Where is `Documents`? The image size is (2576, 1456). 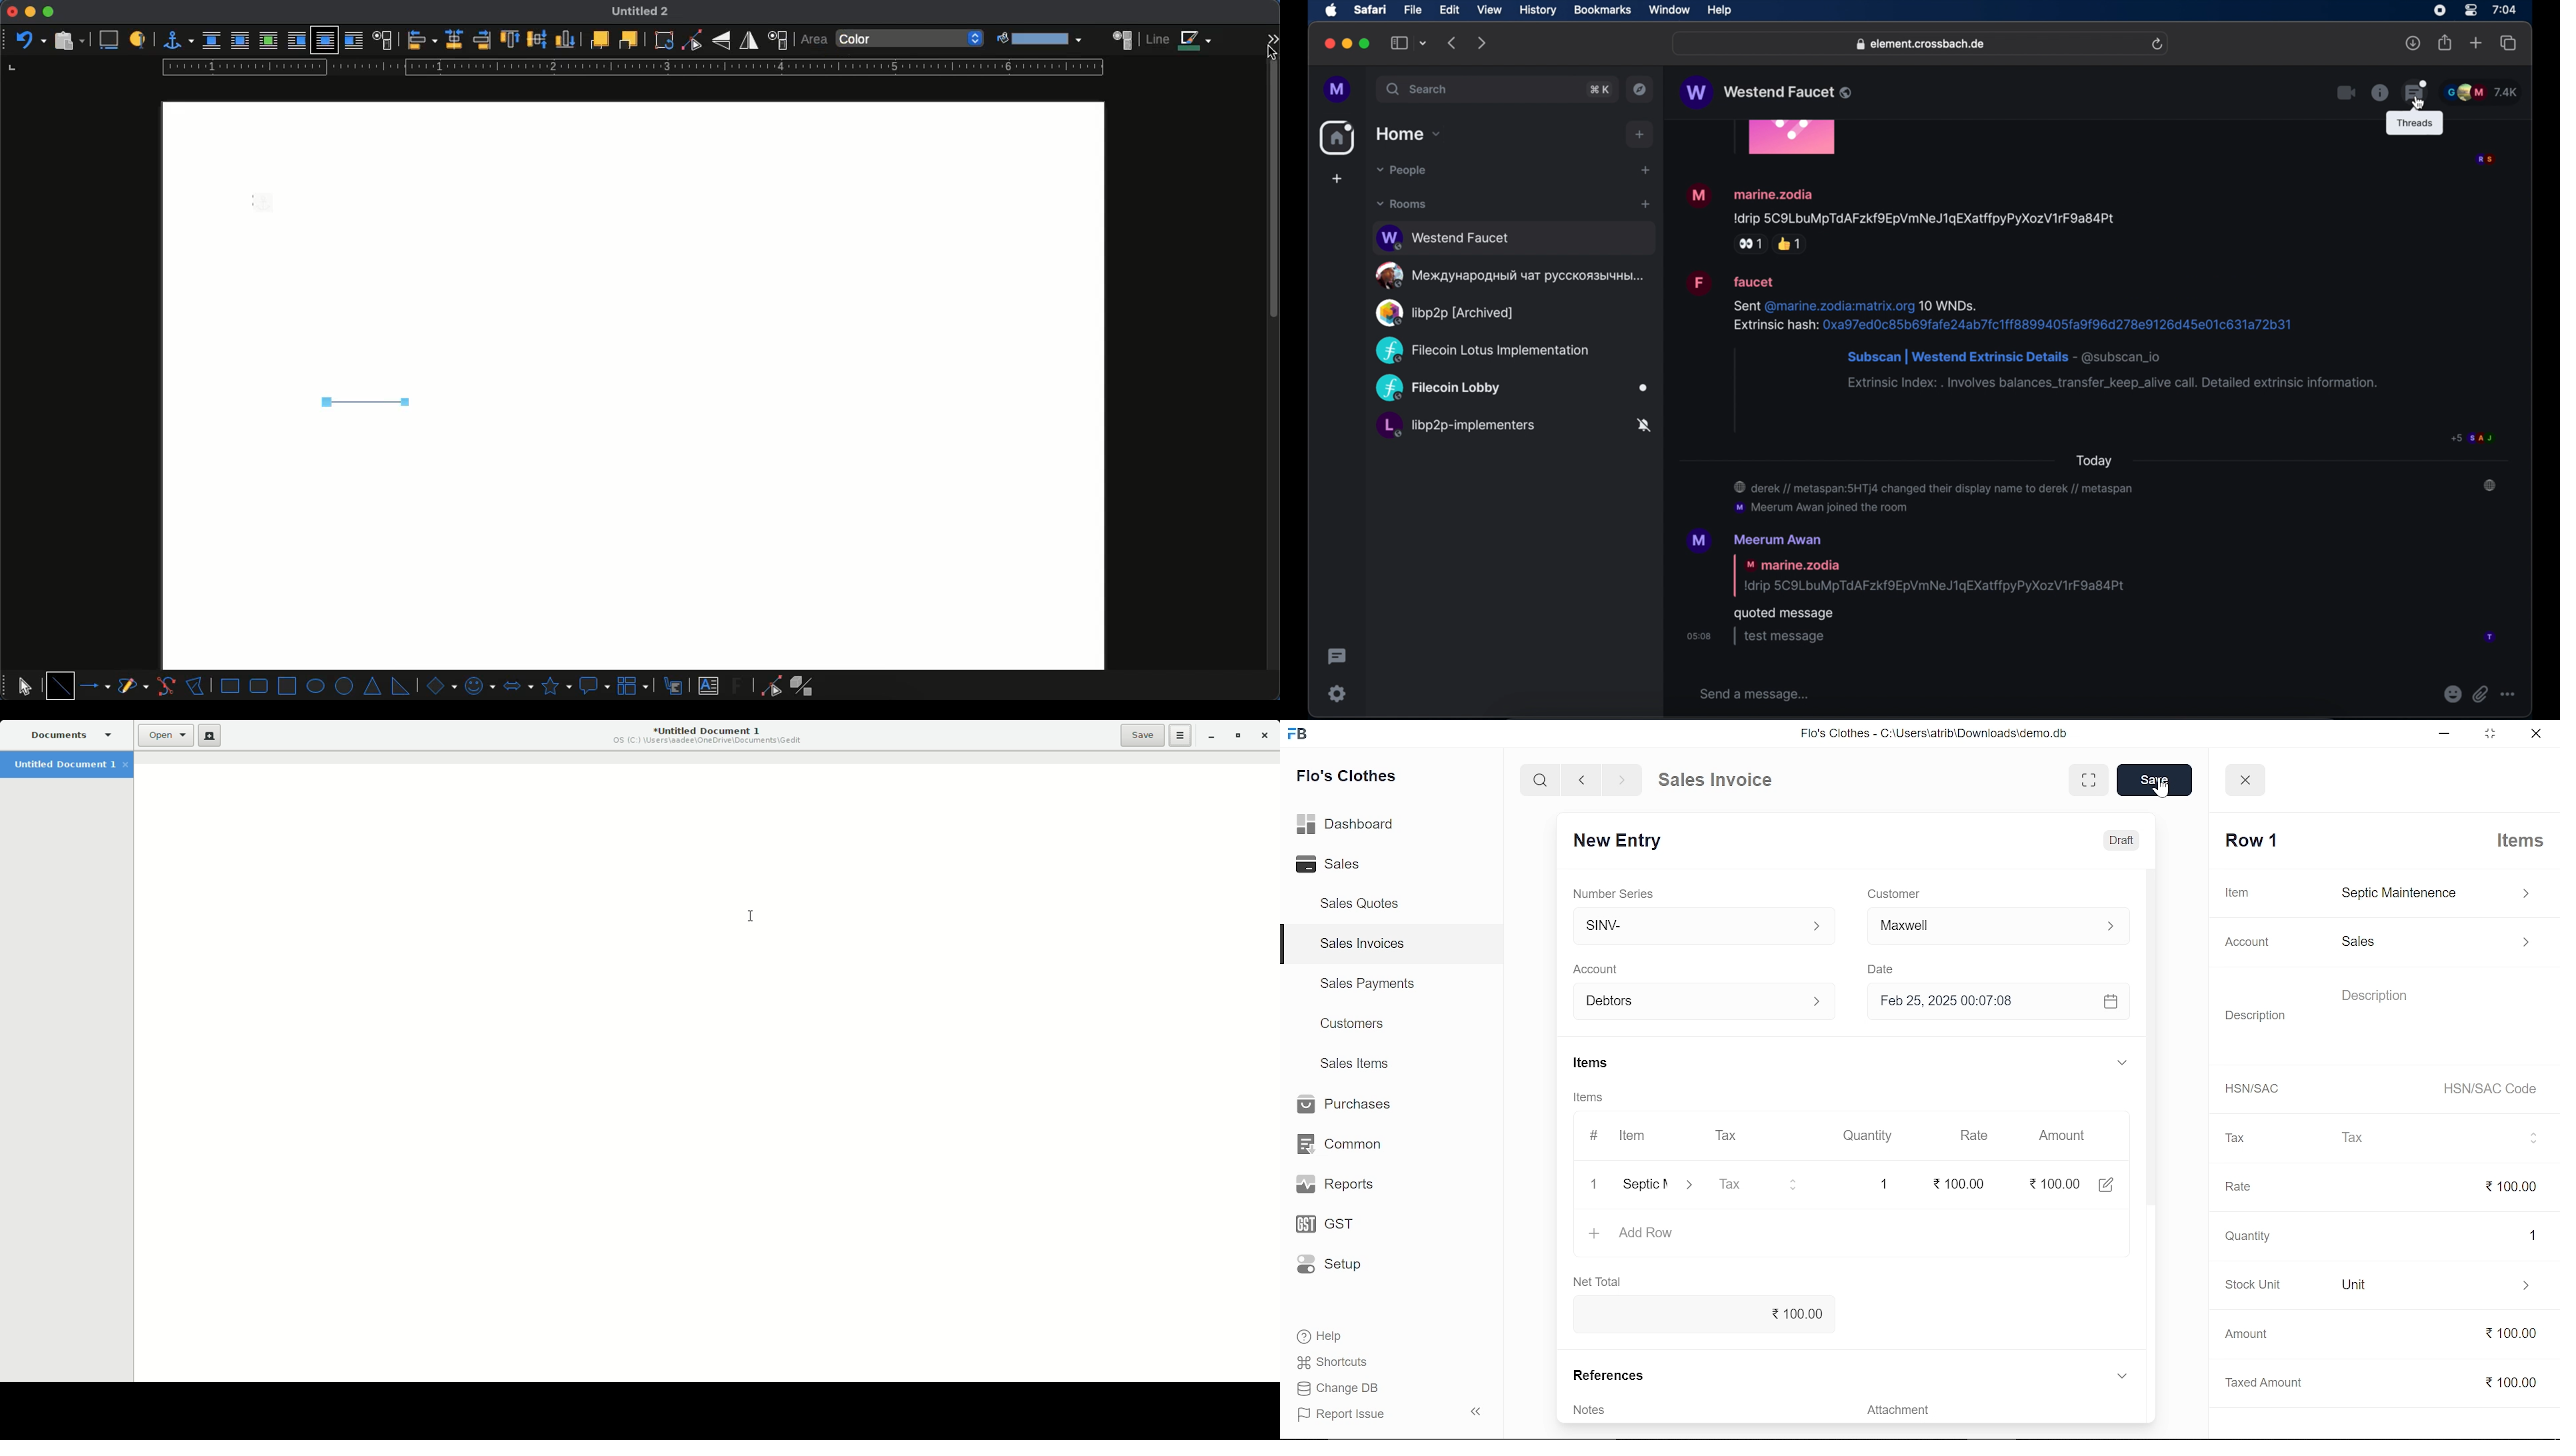
Documents is located at coordinates (65, 735).